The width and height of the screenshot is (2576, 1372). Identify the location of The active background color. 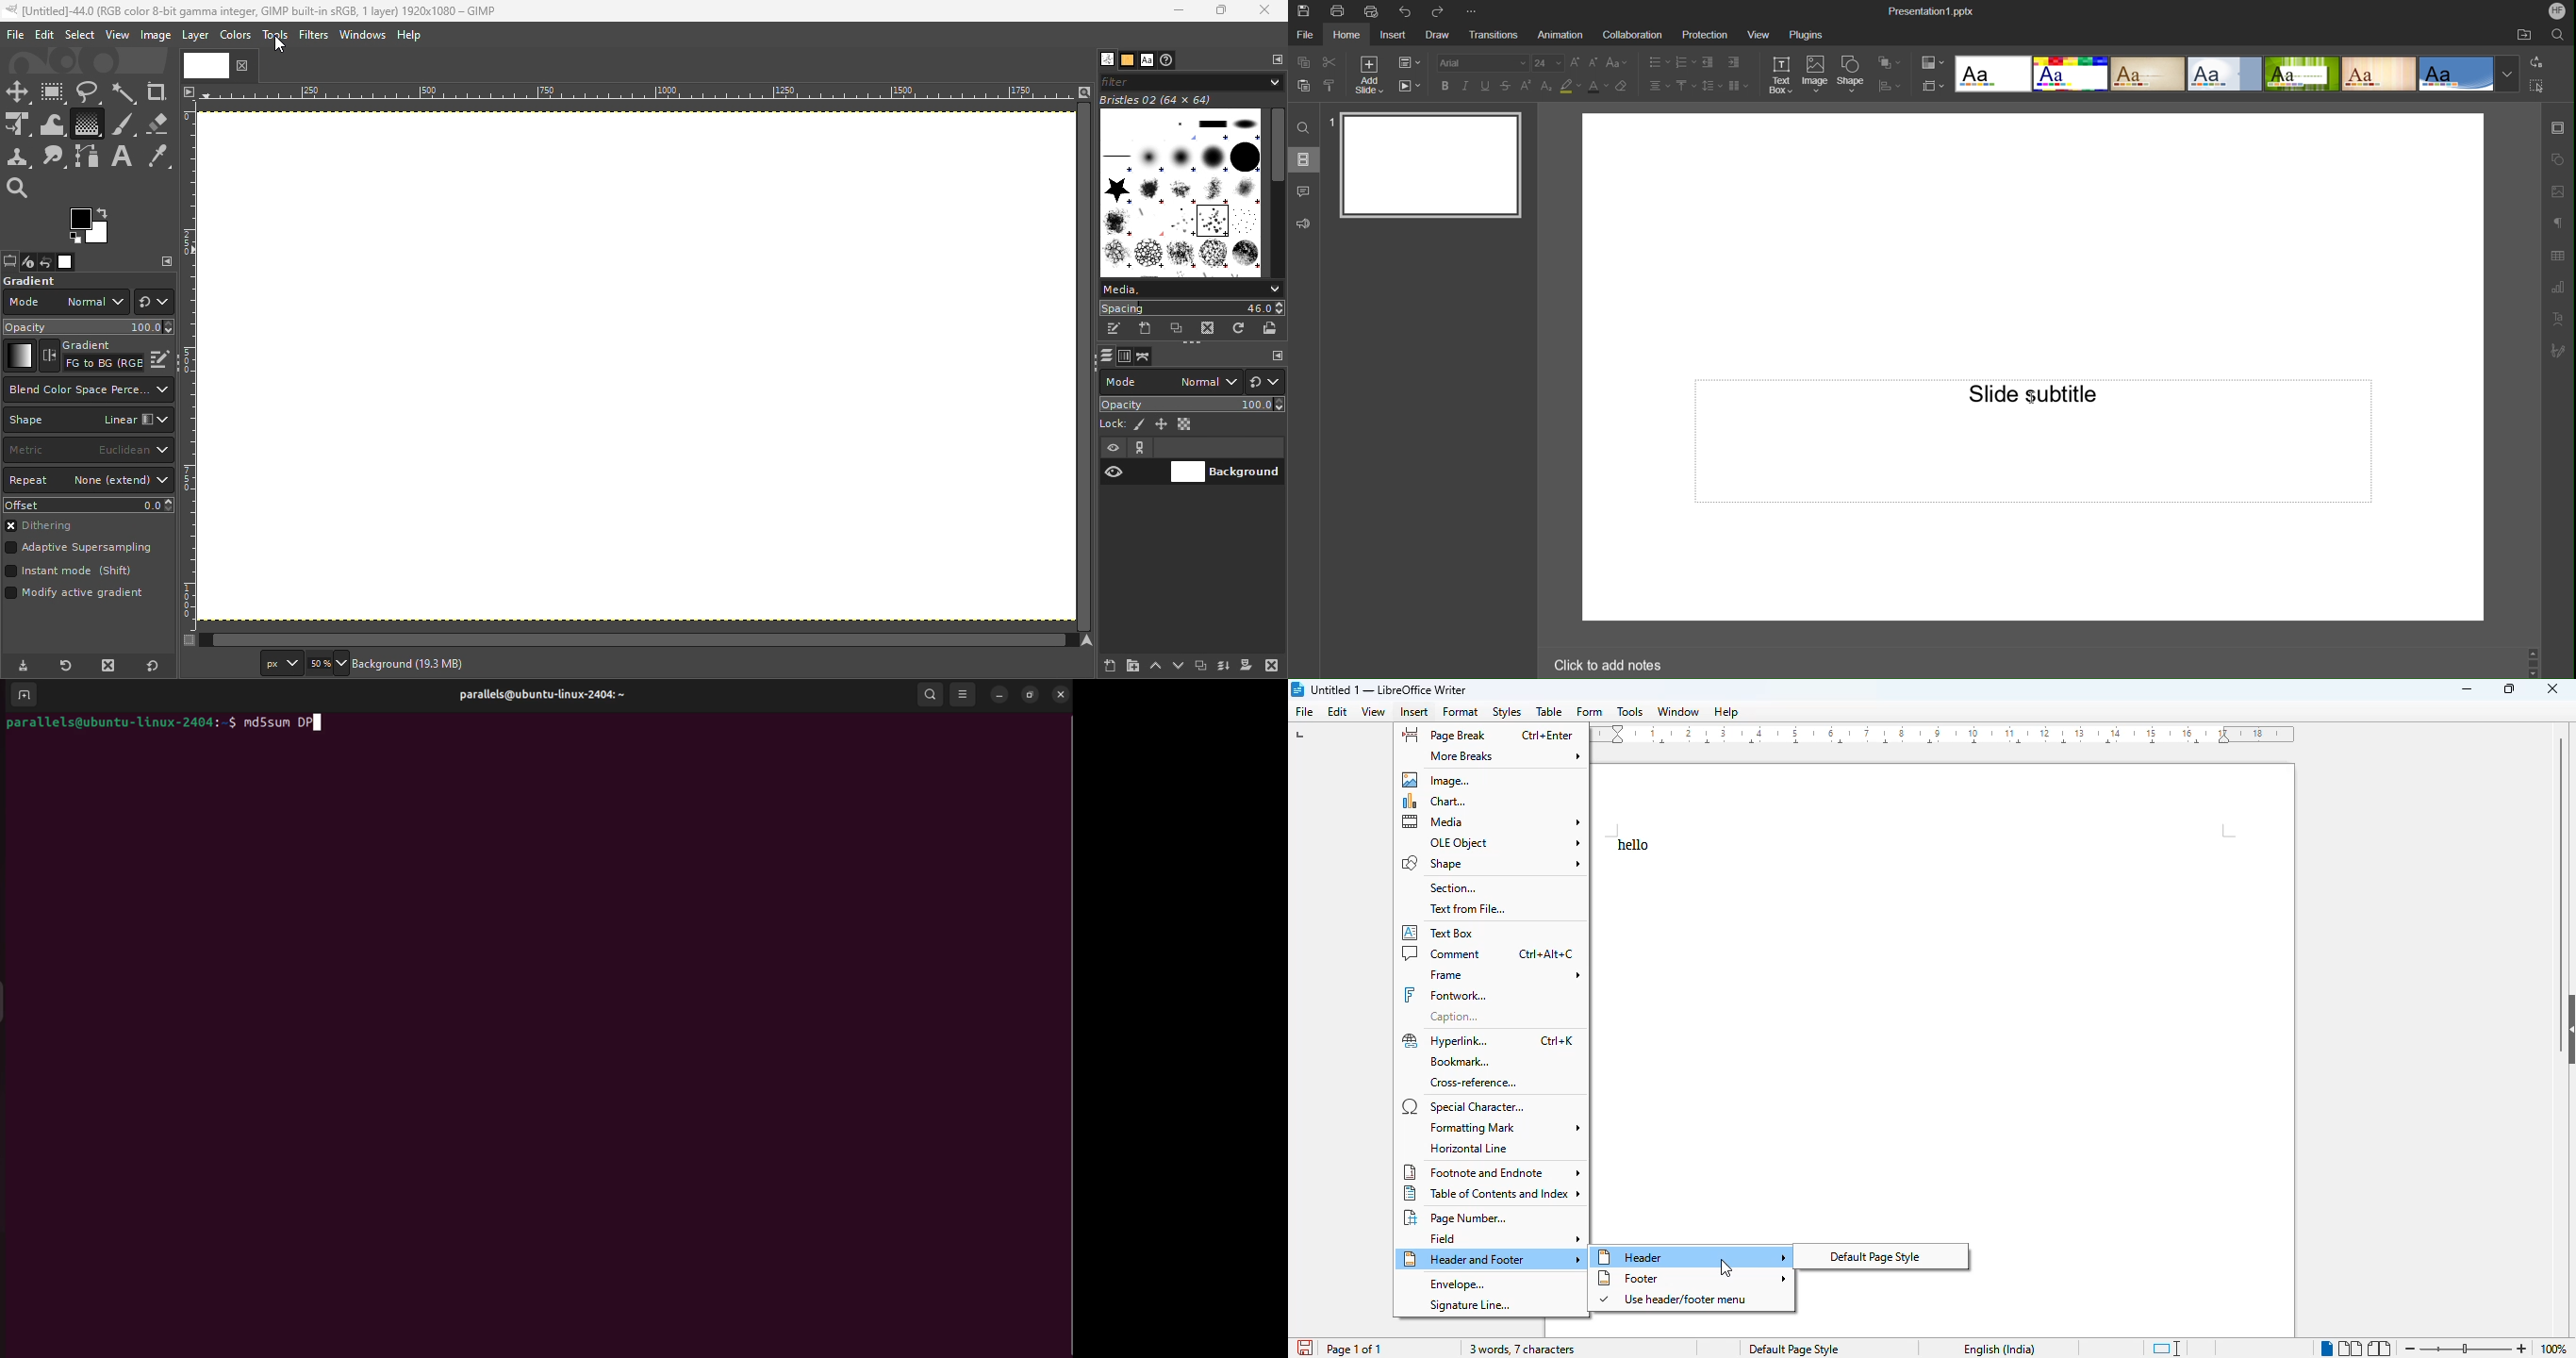
(92, 226).